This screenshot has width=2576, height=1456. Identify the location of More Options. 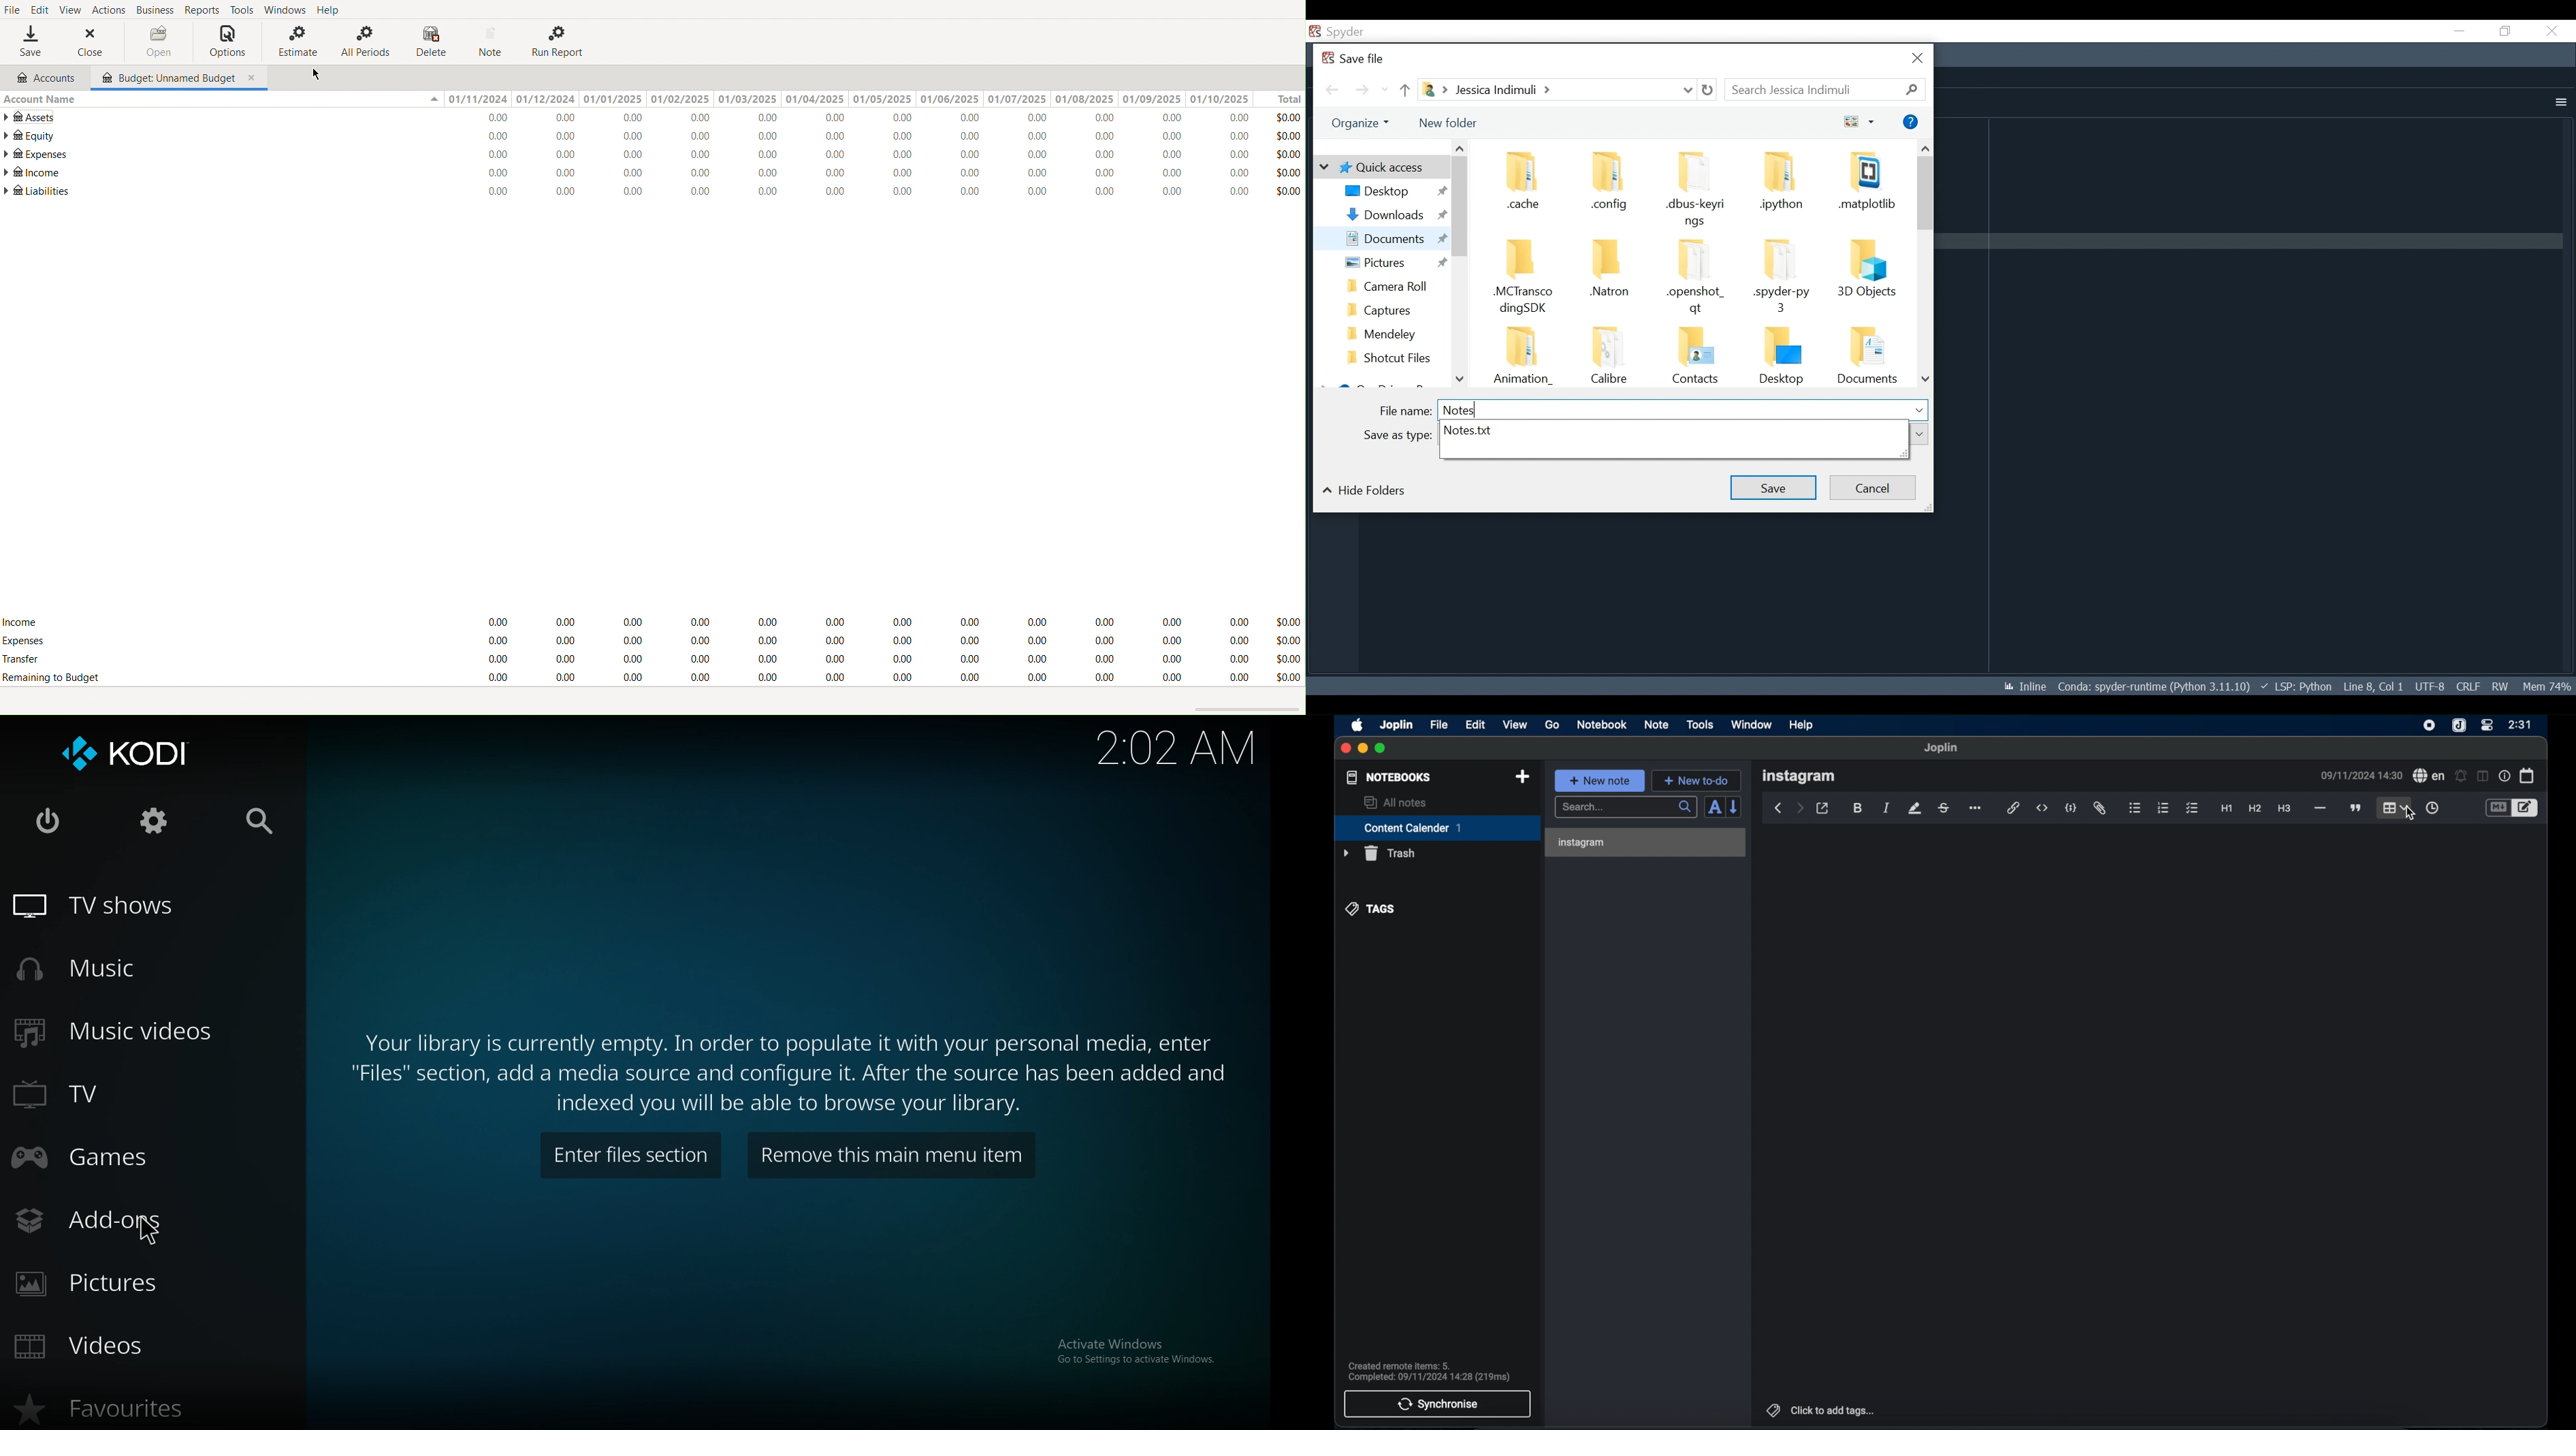
(2559, 103).